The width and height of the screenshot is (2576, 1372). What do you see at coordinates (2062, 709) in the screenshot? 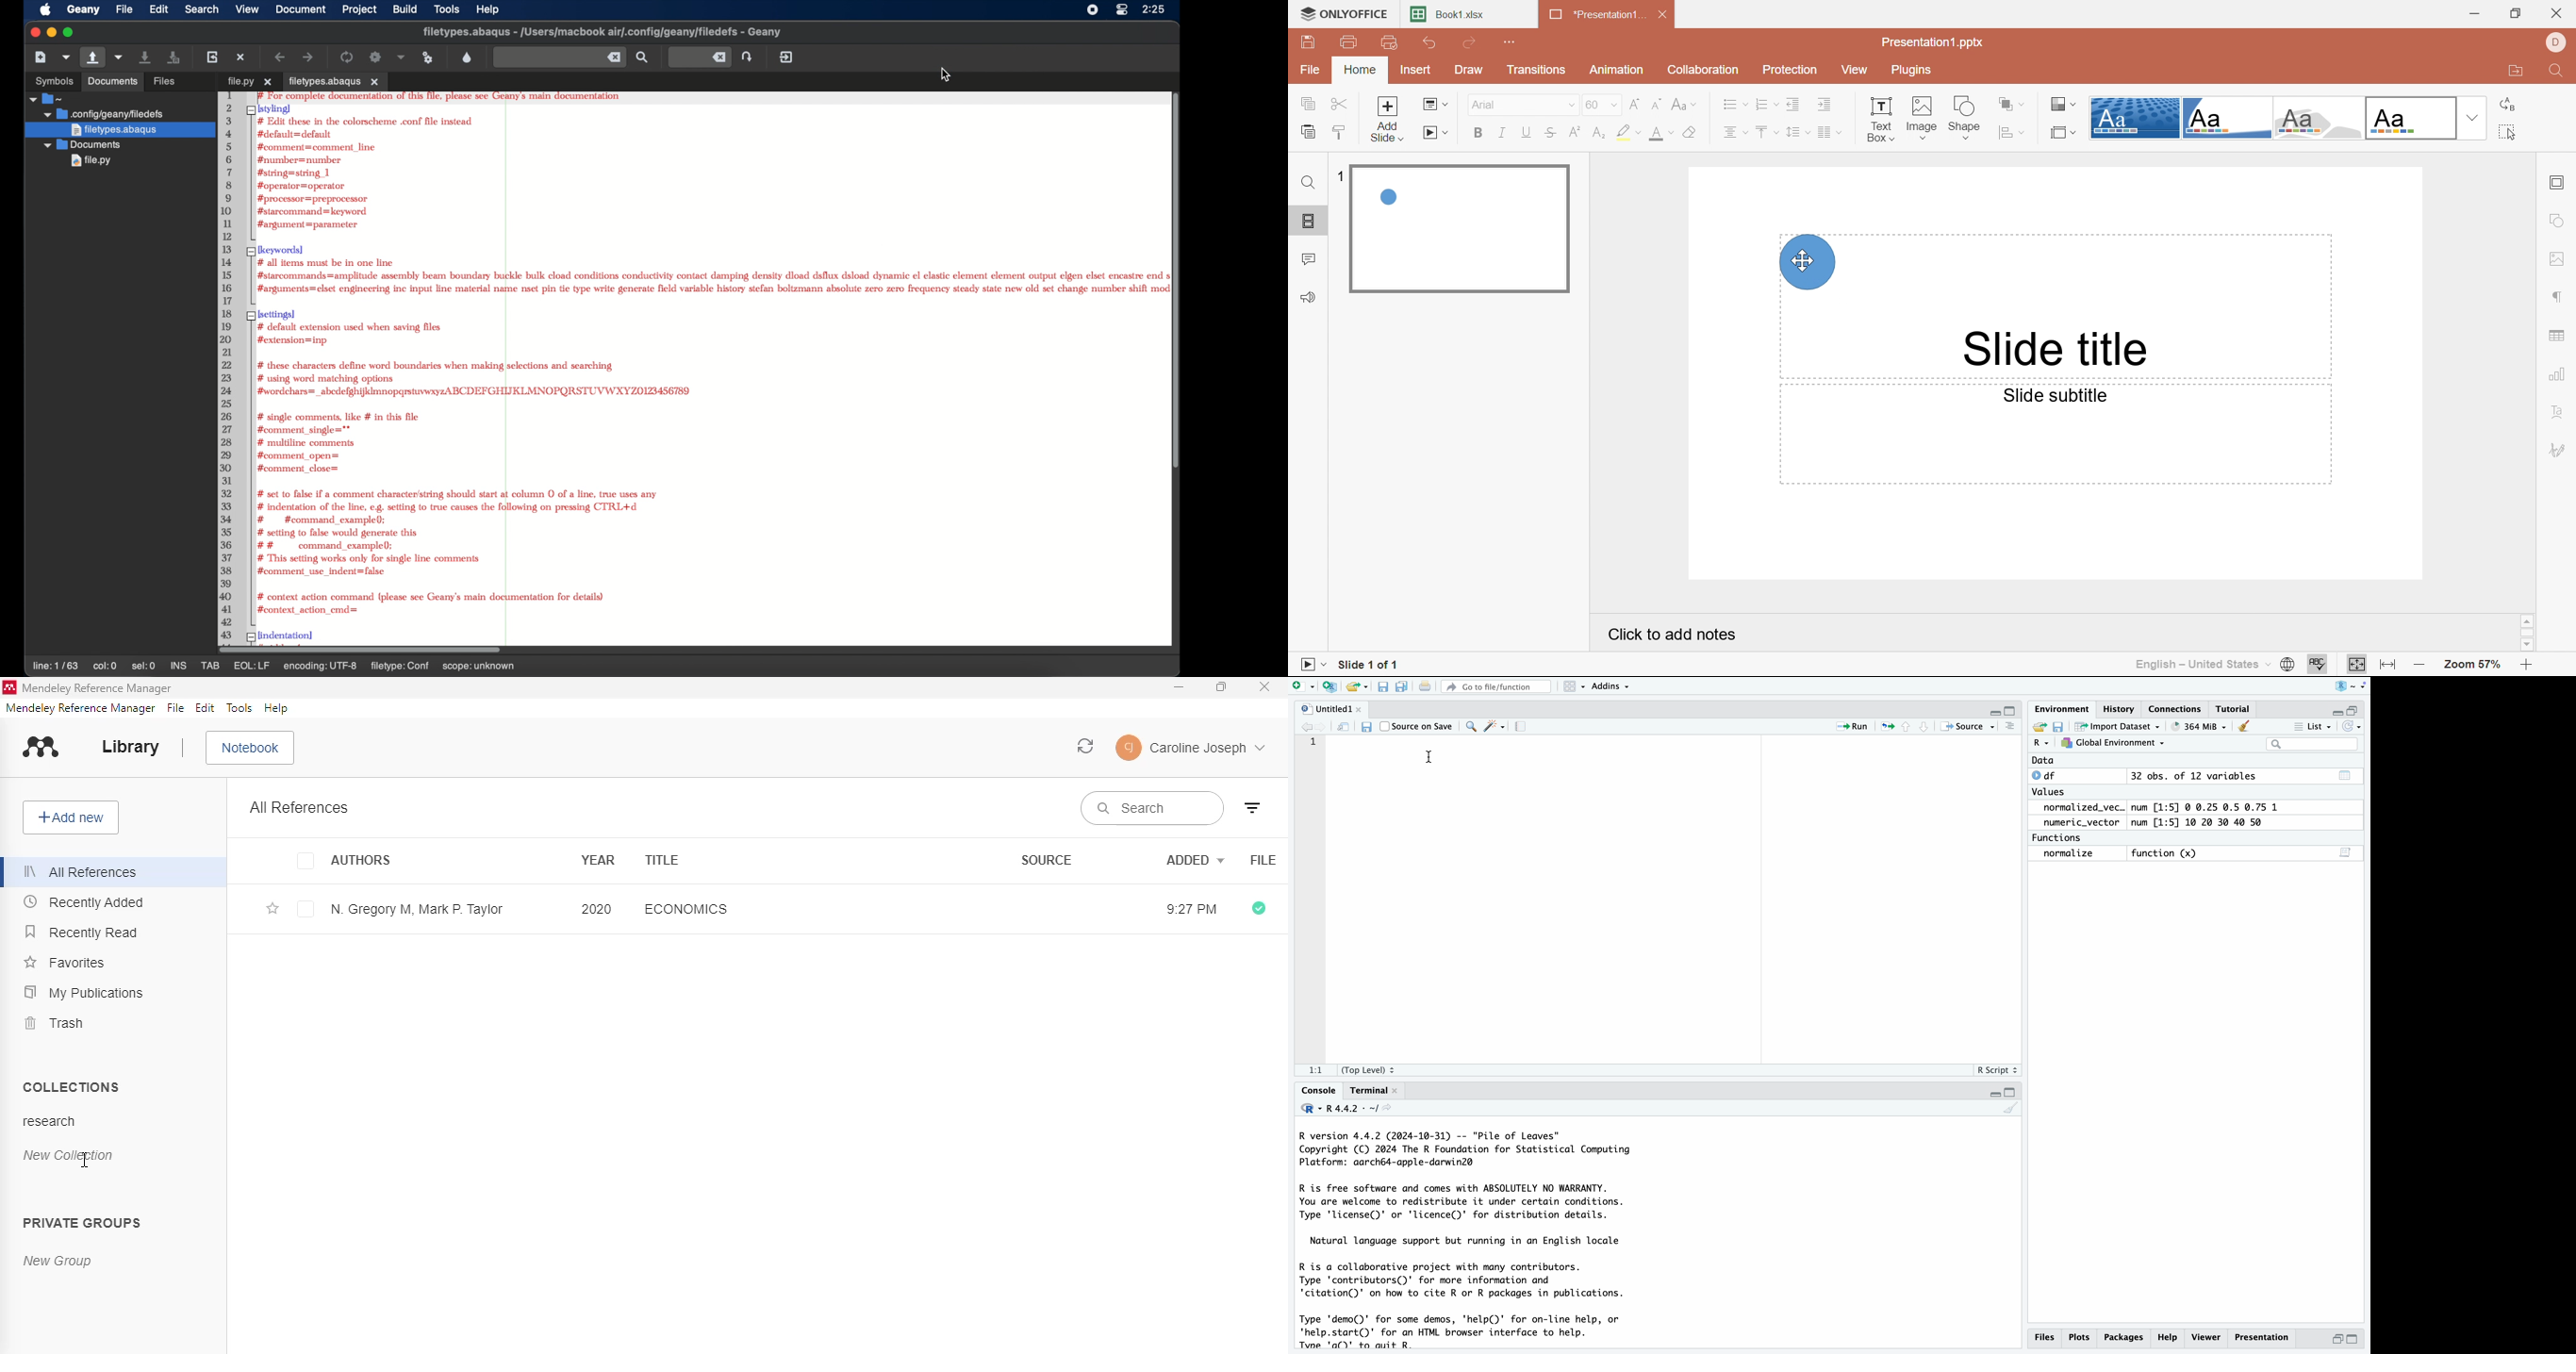
I see `Environment` at bounding box center [2062, 709].